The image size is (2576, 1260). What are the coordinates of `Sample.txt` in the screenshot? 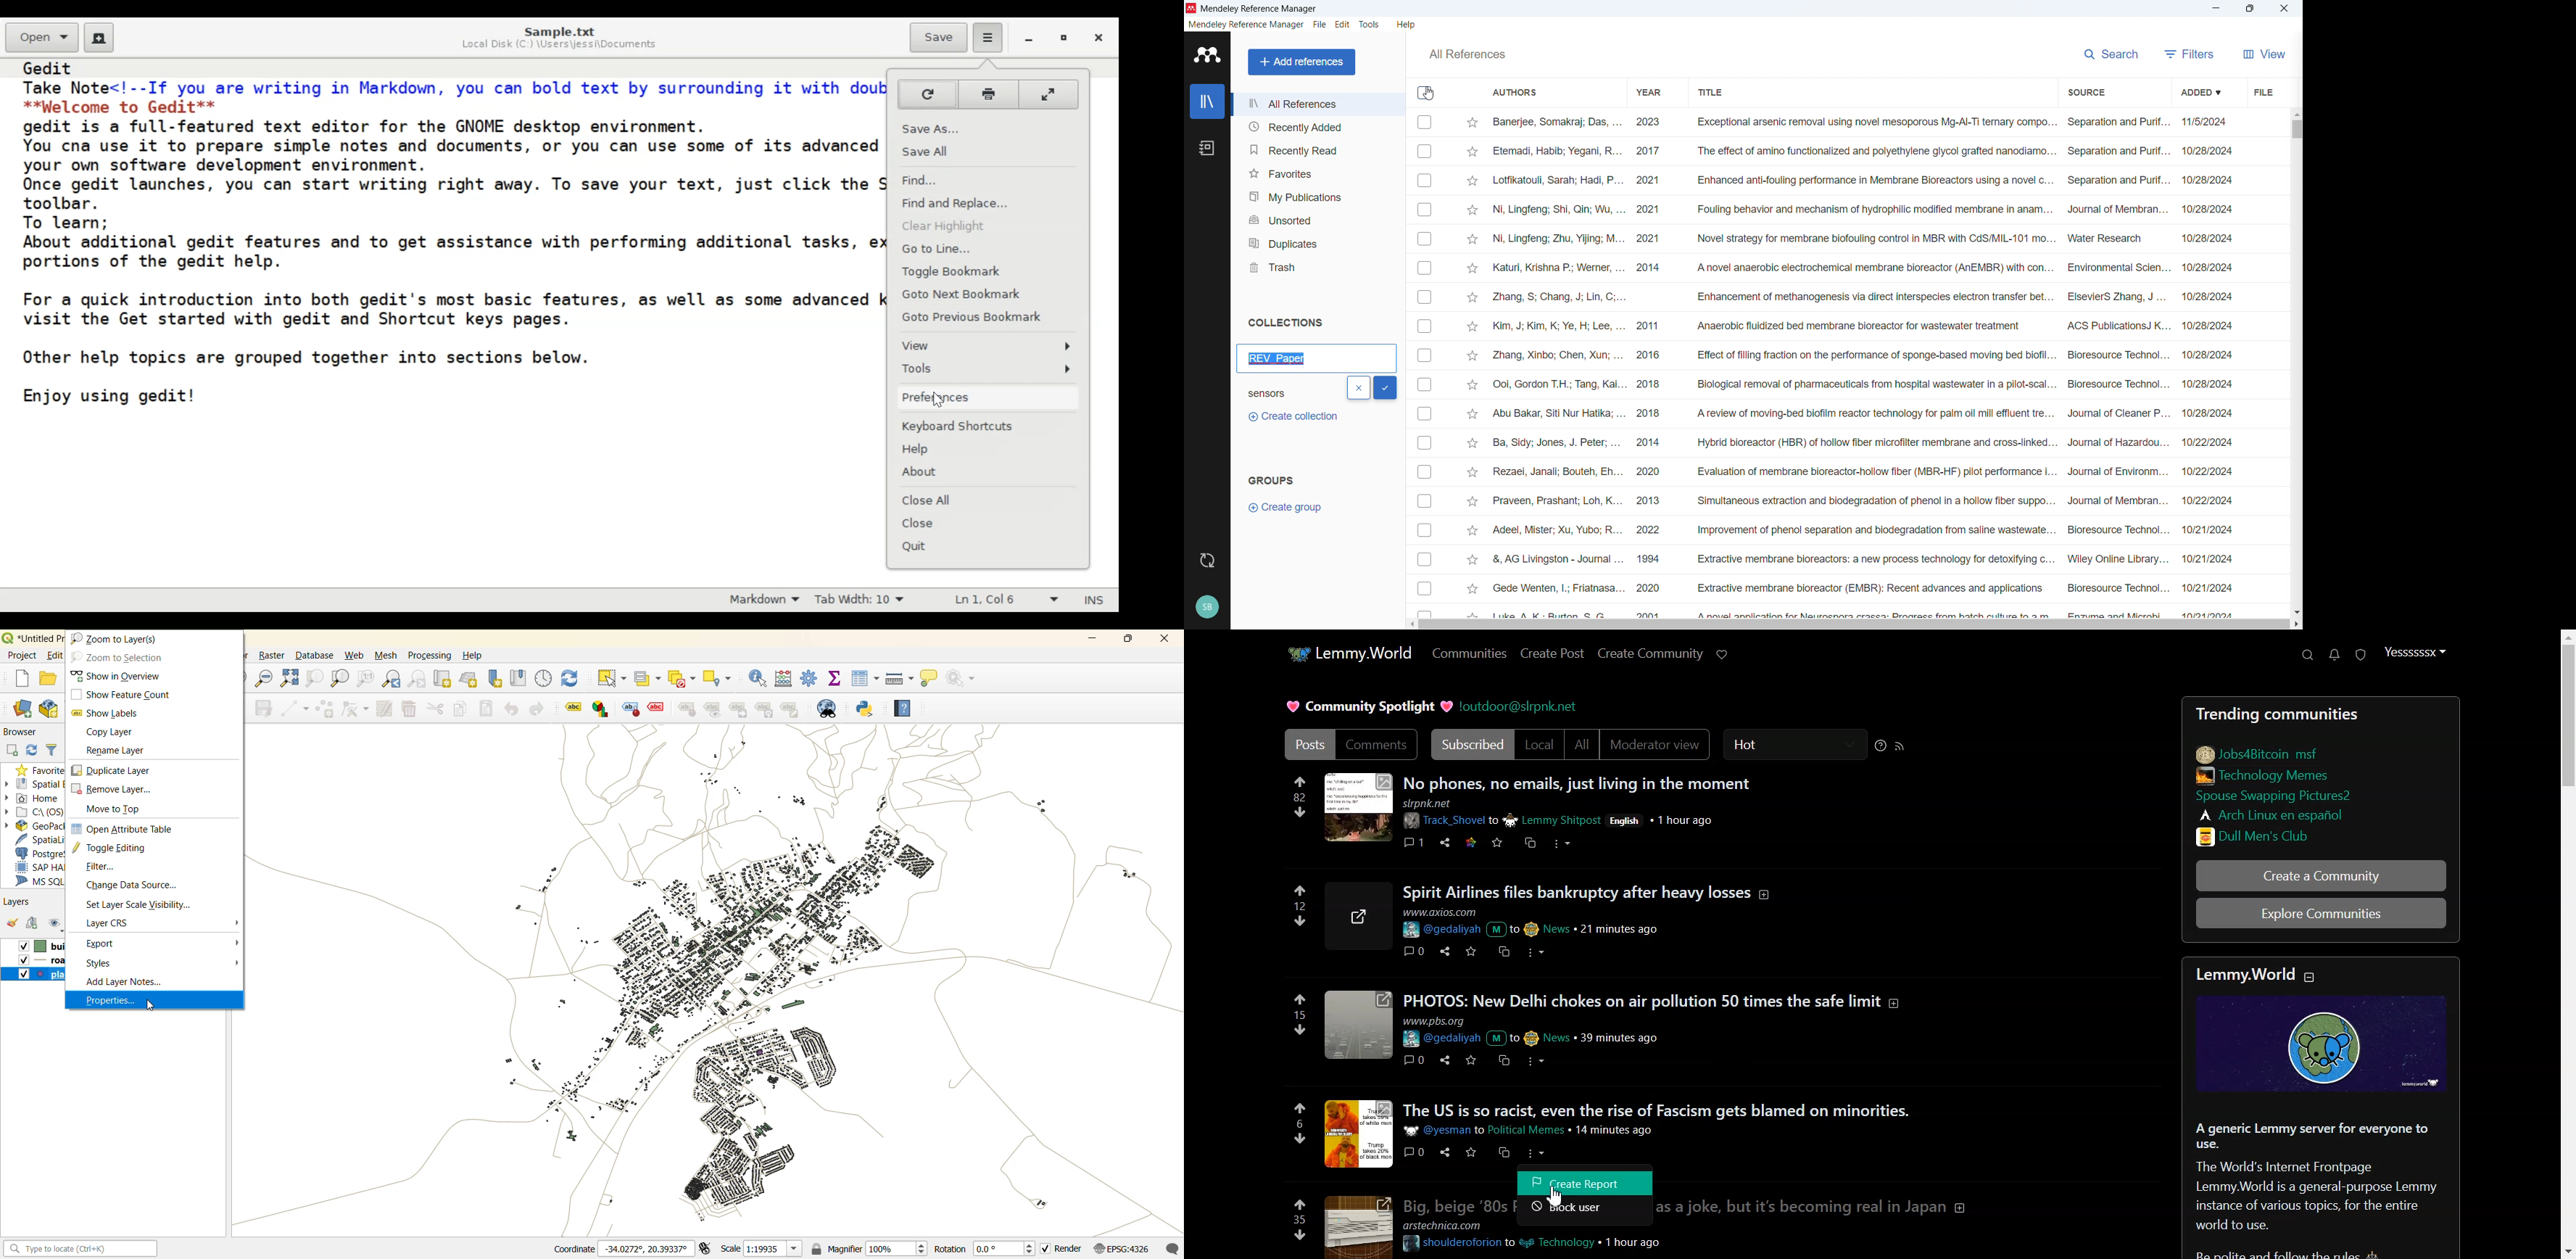 It's located at (560, 31).